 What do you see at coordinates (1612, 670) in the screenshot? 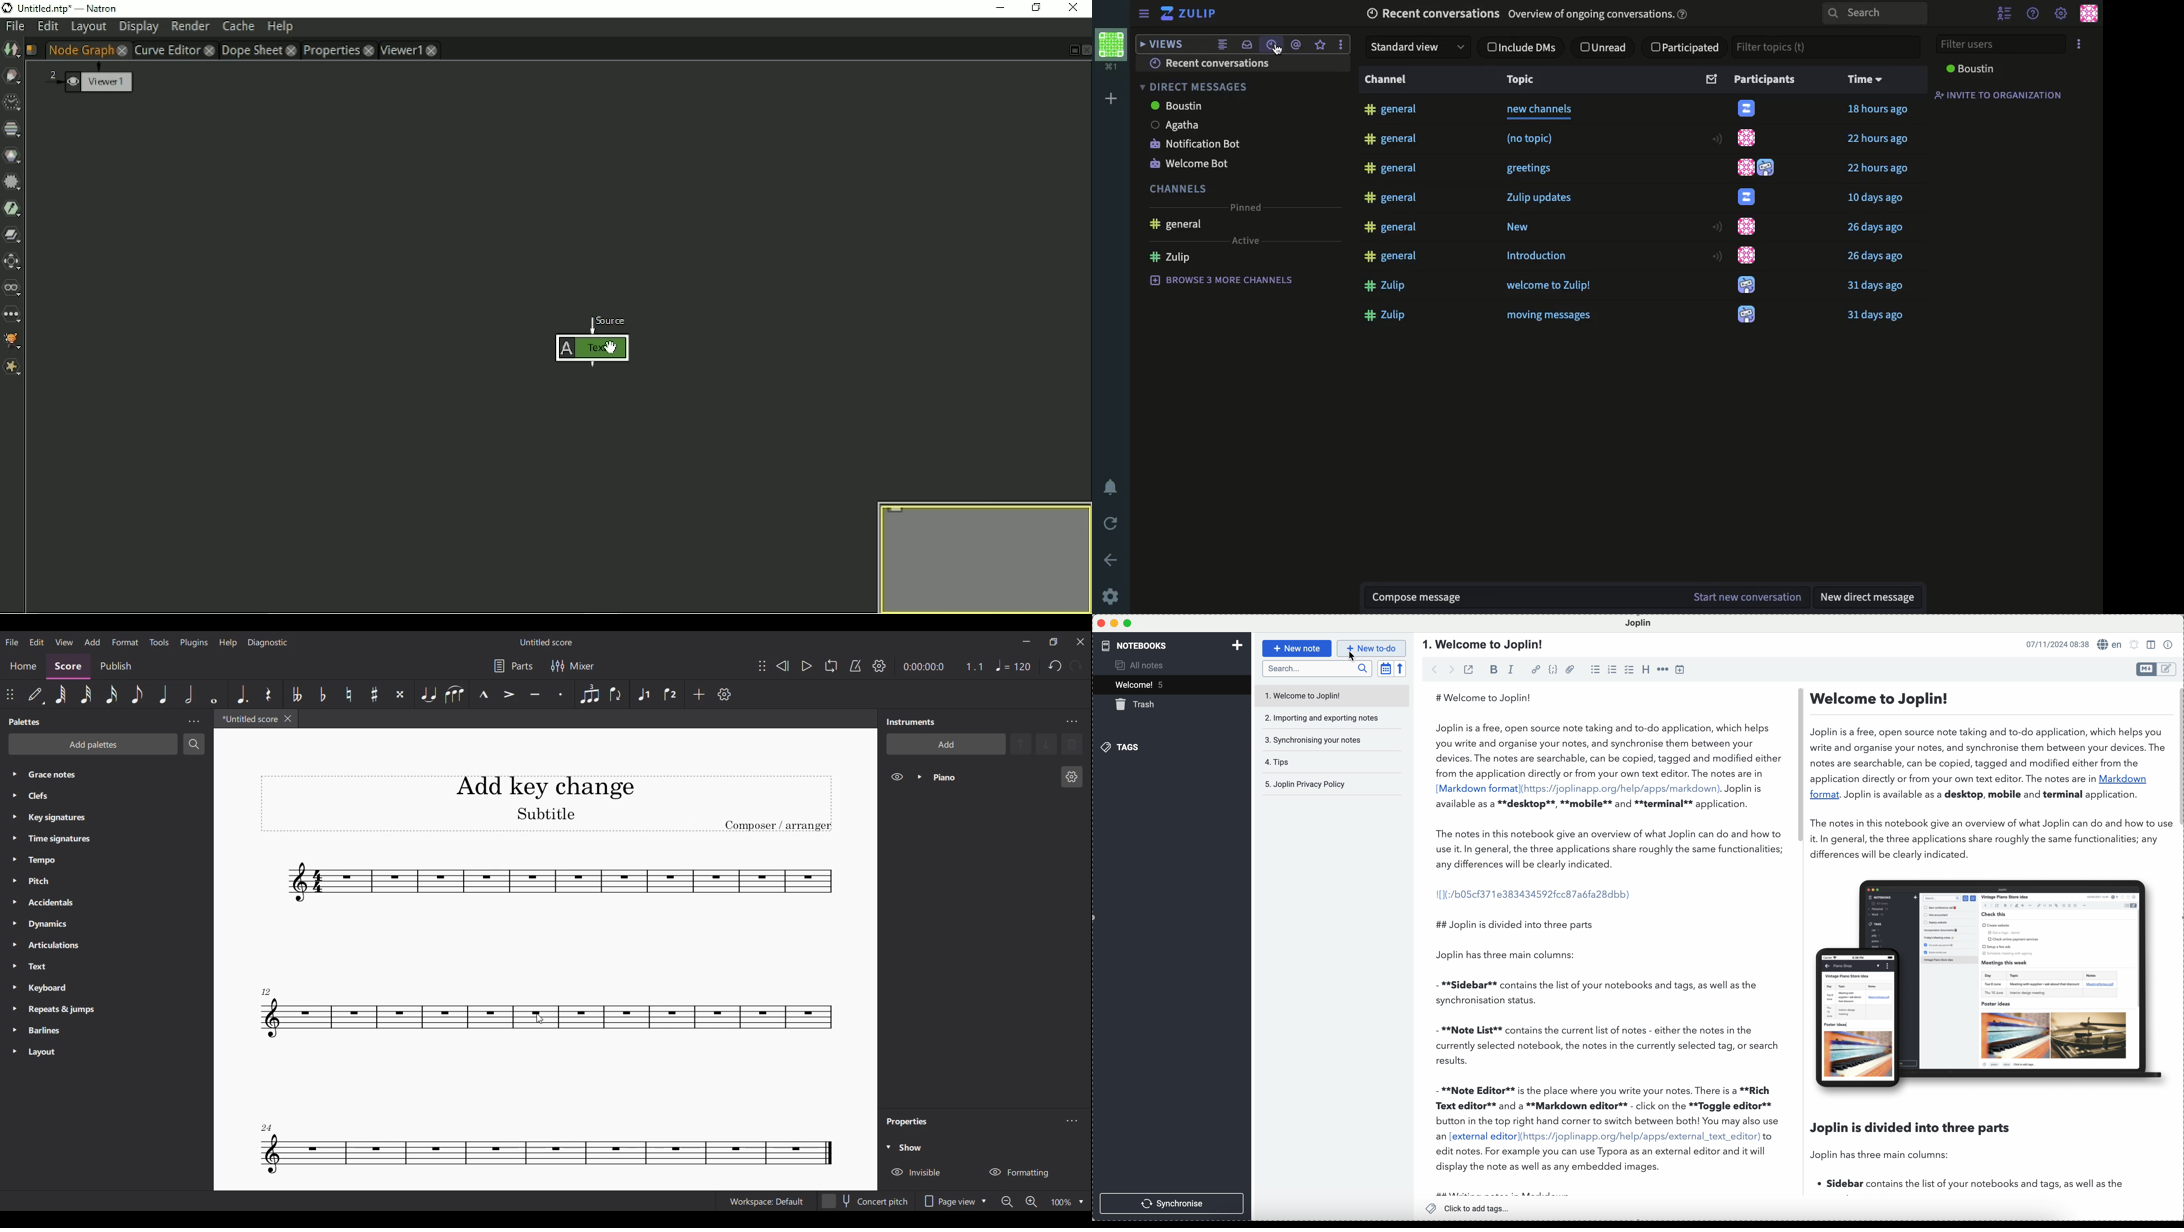
I see `numbered list` at bounding box center [1612, 670].